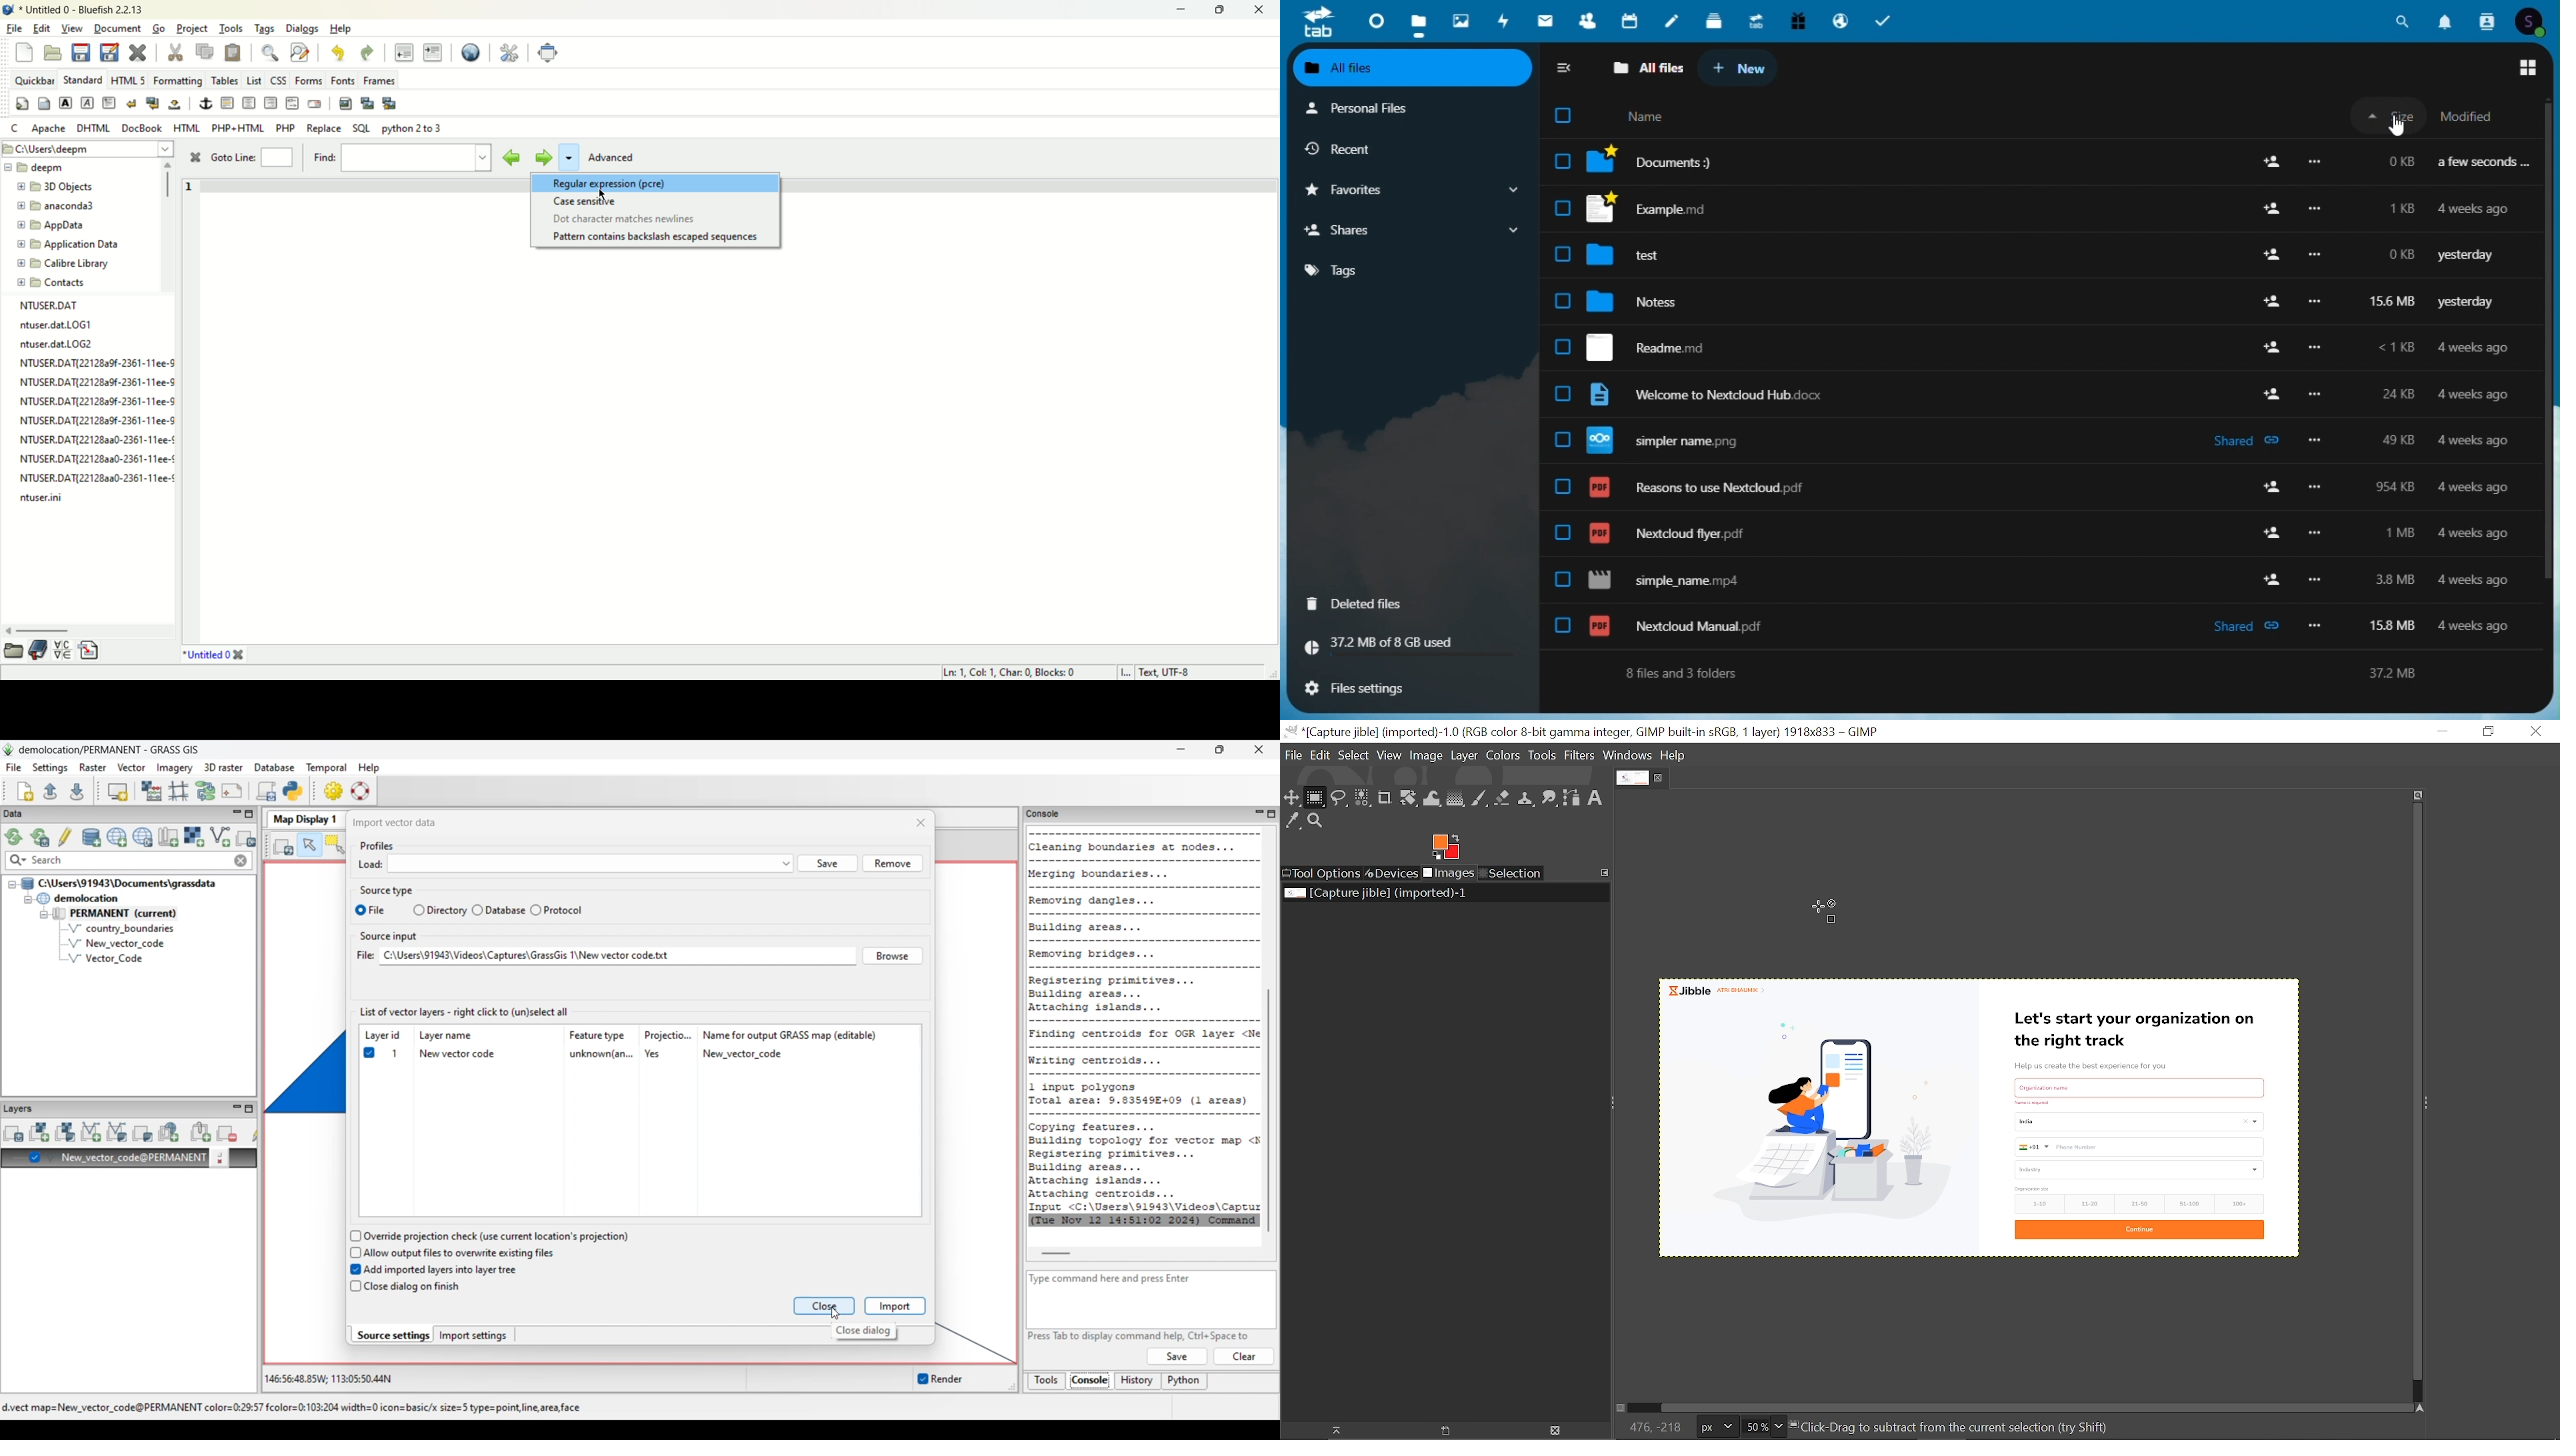 The width and height of the screenshot is (2576, 1456). What do you see at coordinates (1647, 67) in the screenshot?
I see `All files` at bounding box center [1647, 67].